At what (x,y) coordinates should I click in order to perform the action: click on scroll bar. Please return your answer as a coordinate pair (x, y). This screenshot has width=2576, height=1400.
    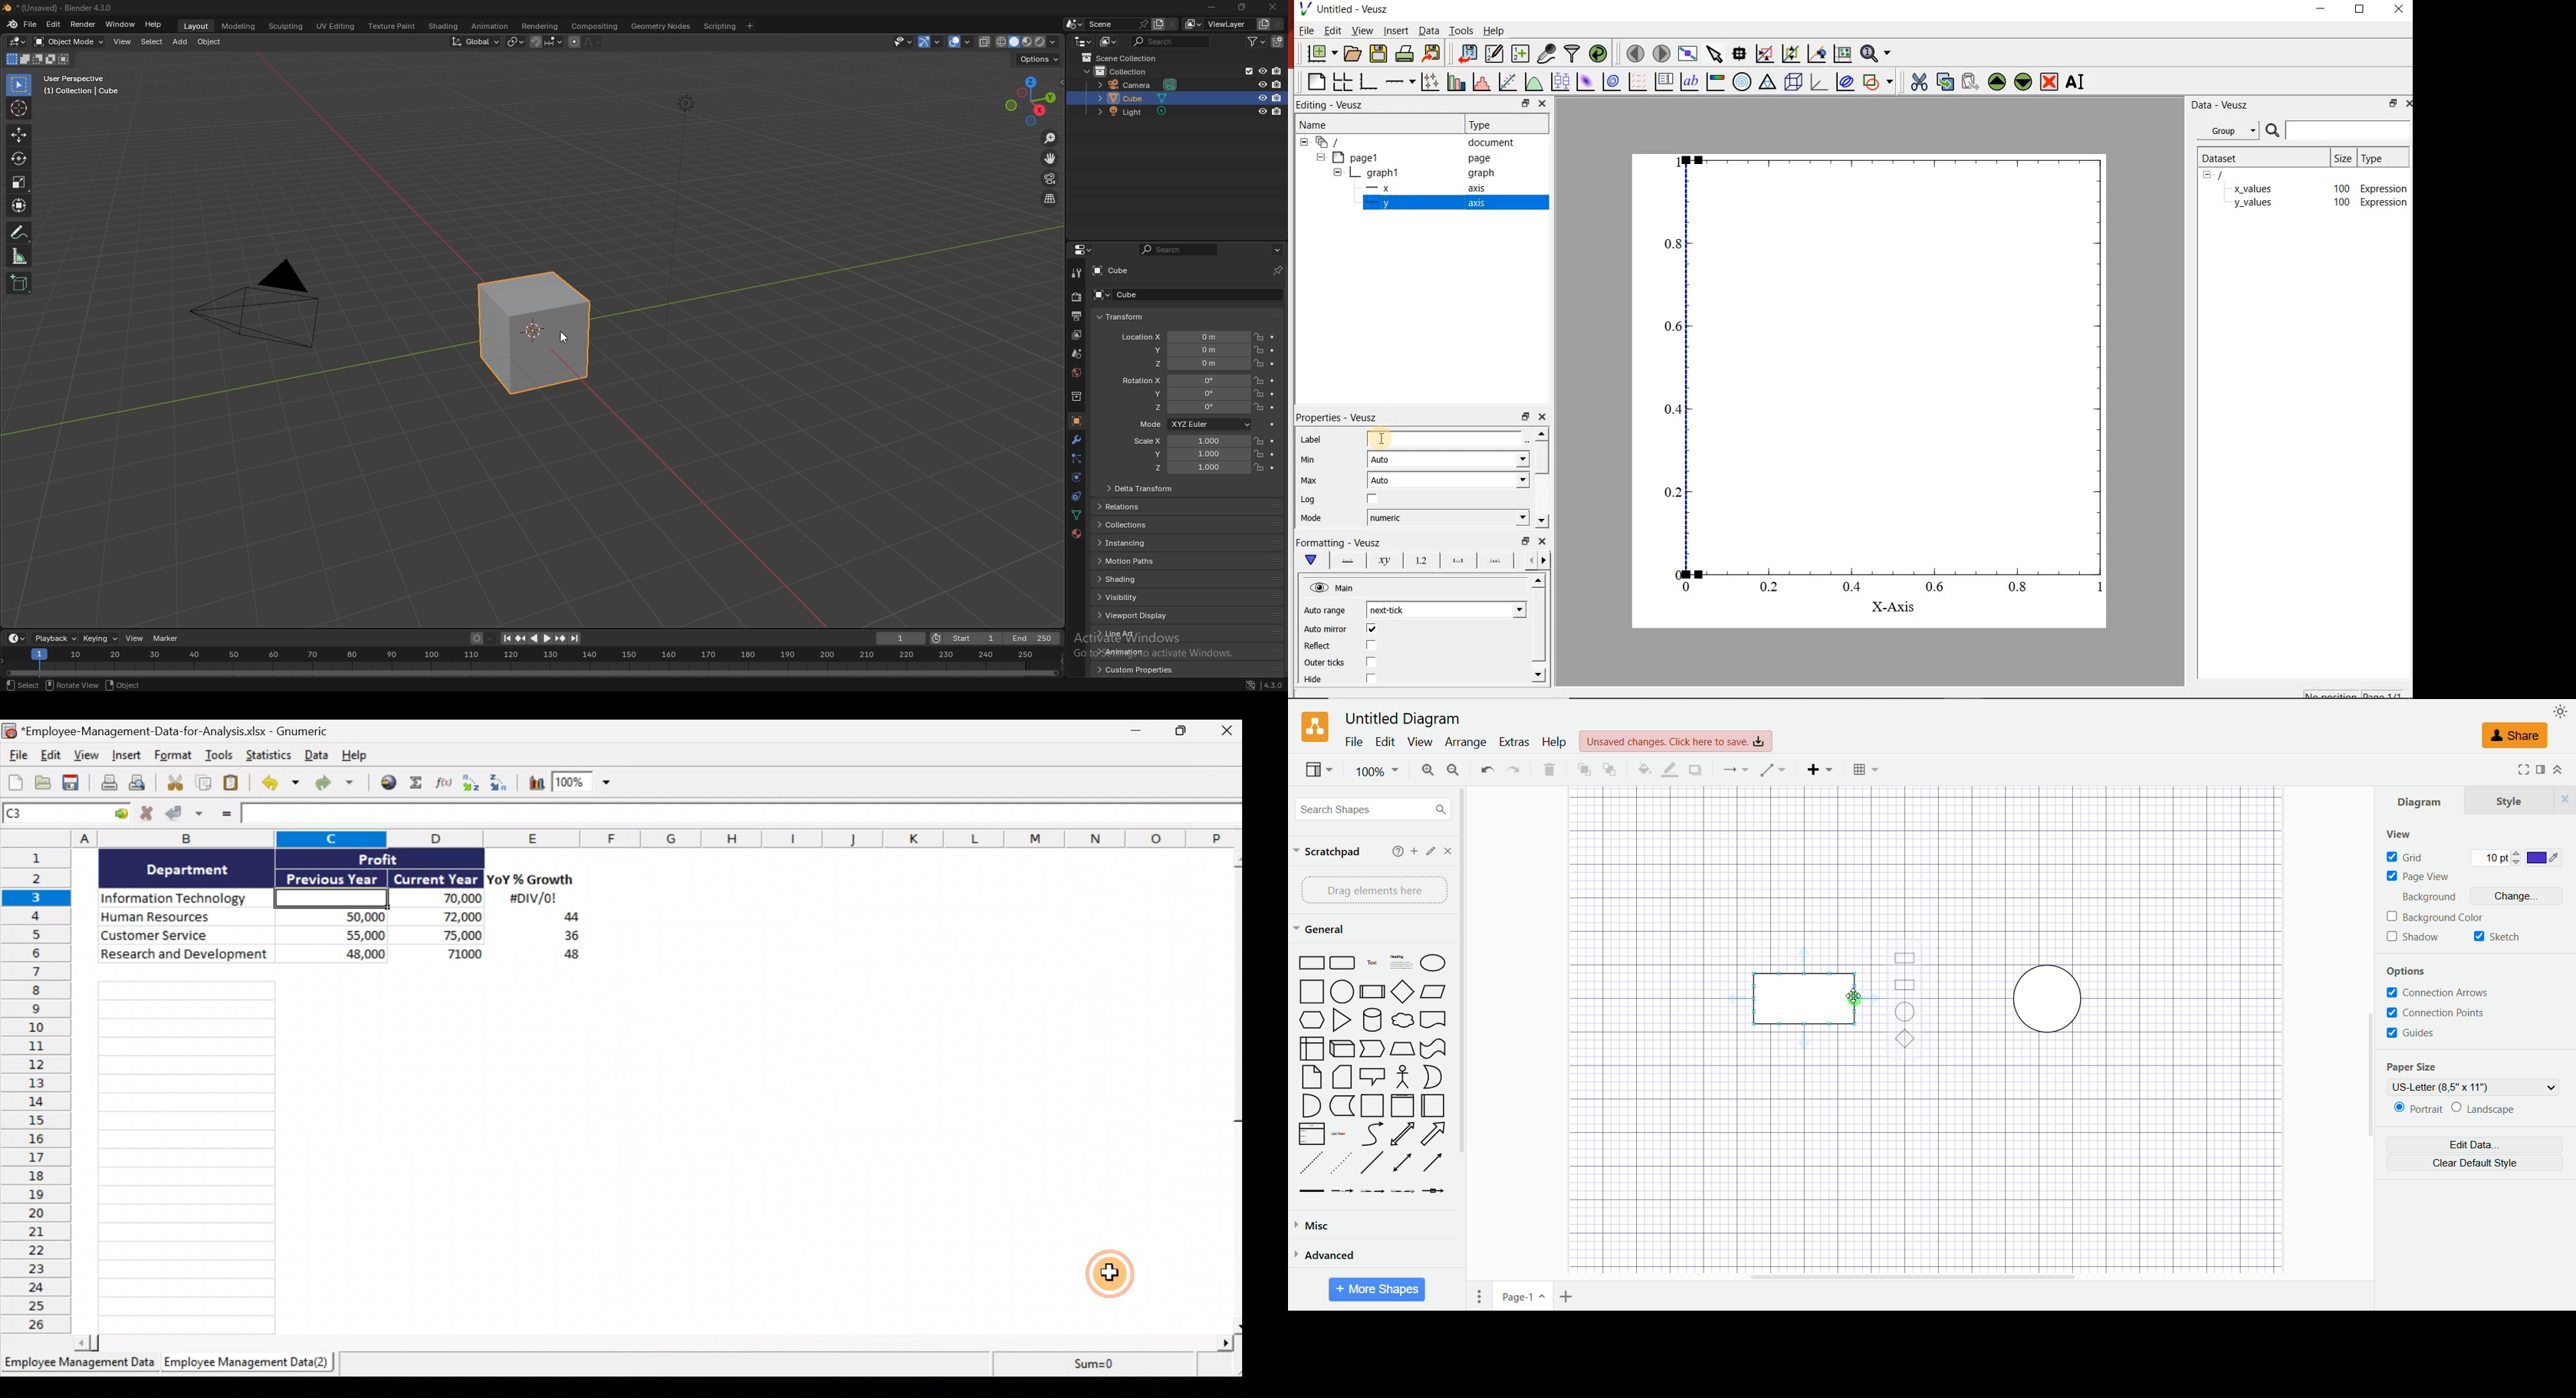
    Looking at the image, I should click on (1287, 475).